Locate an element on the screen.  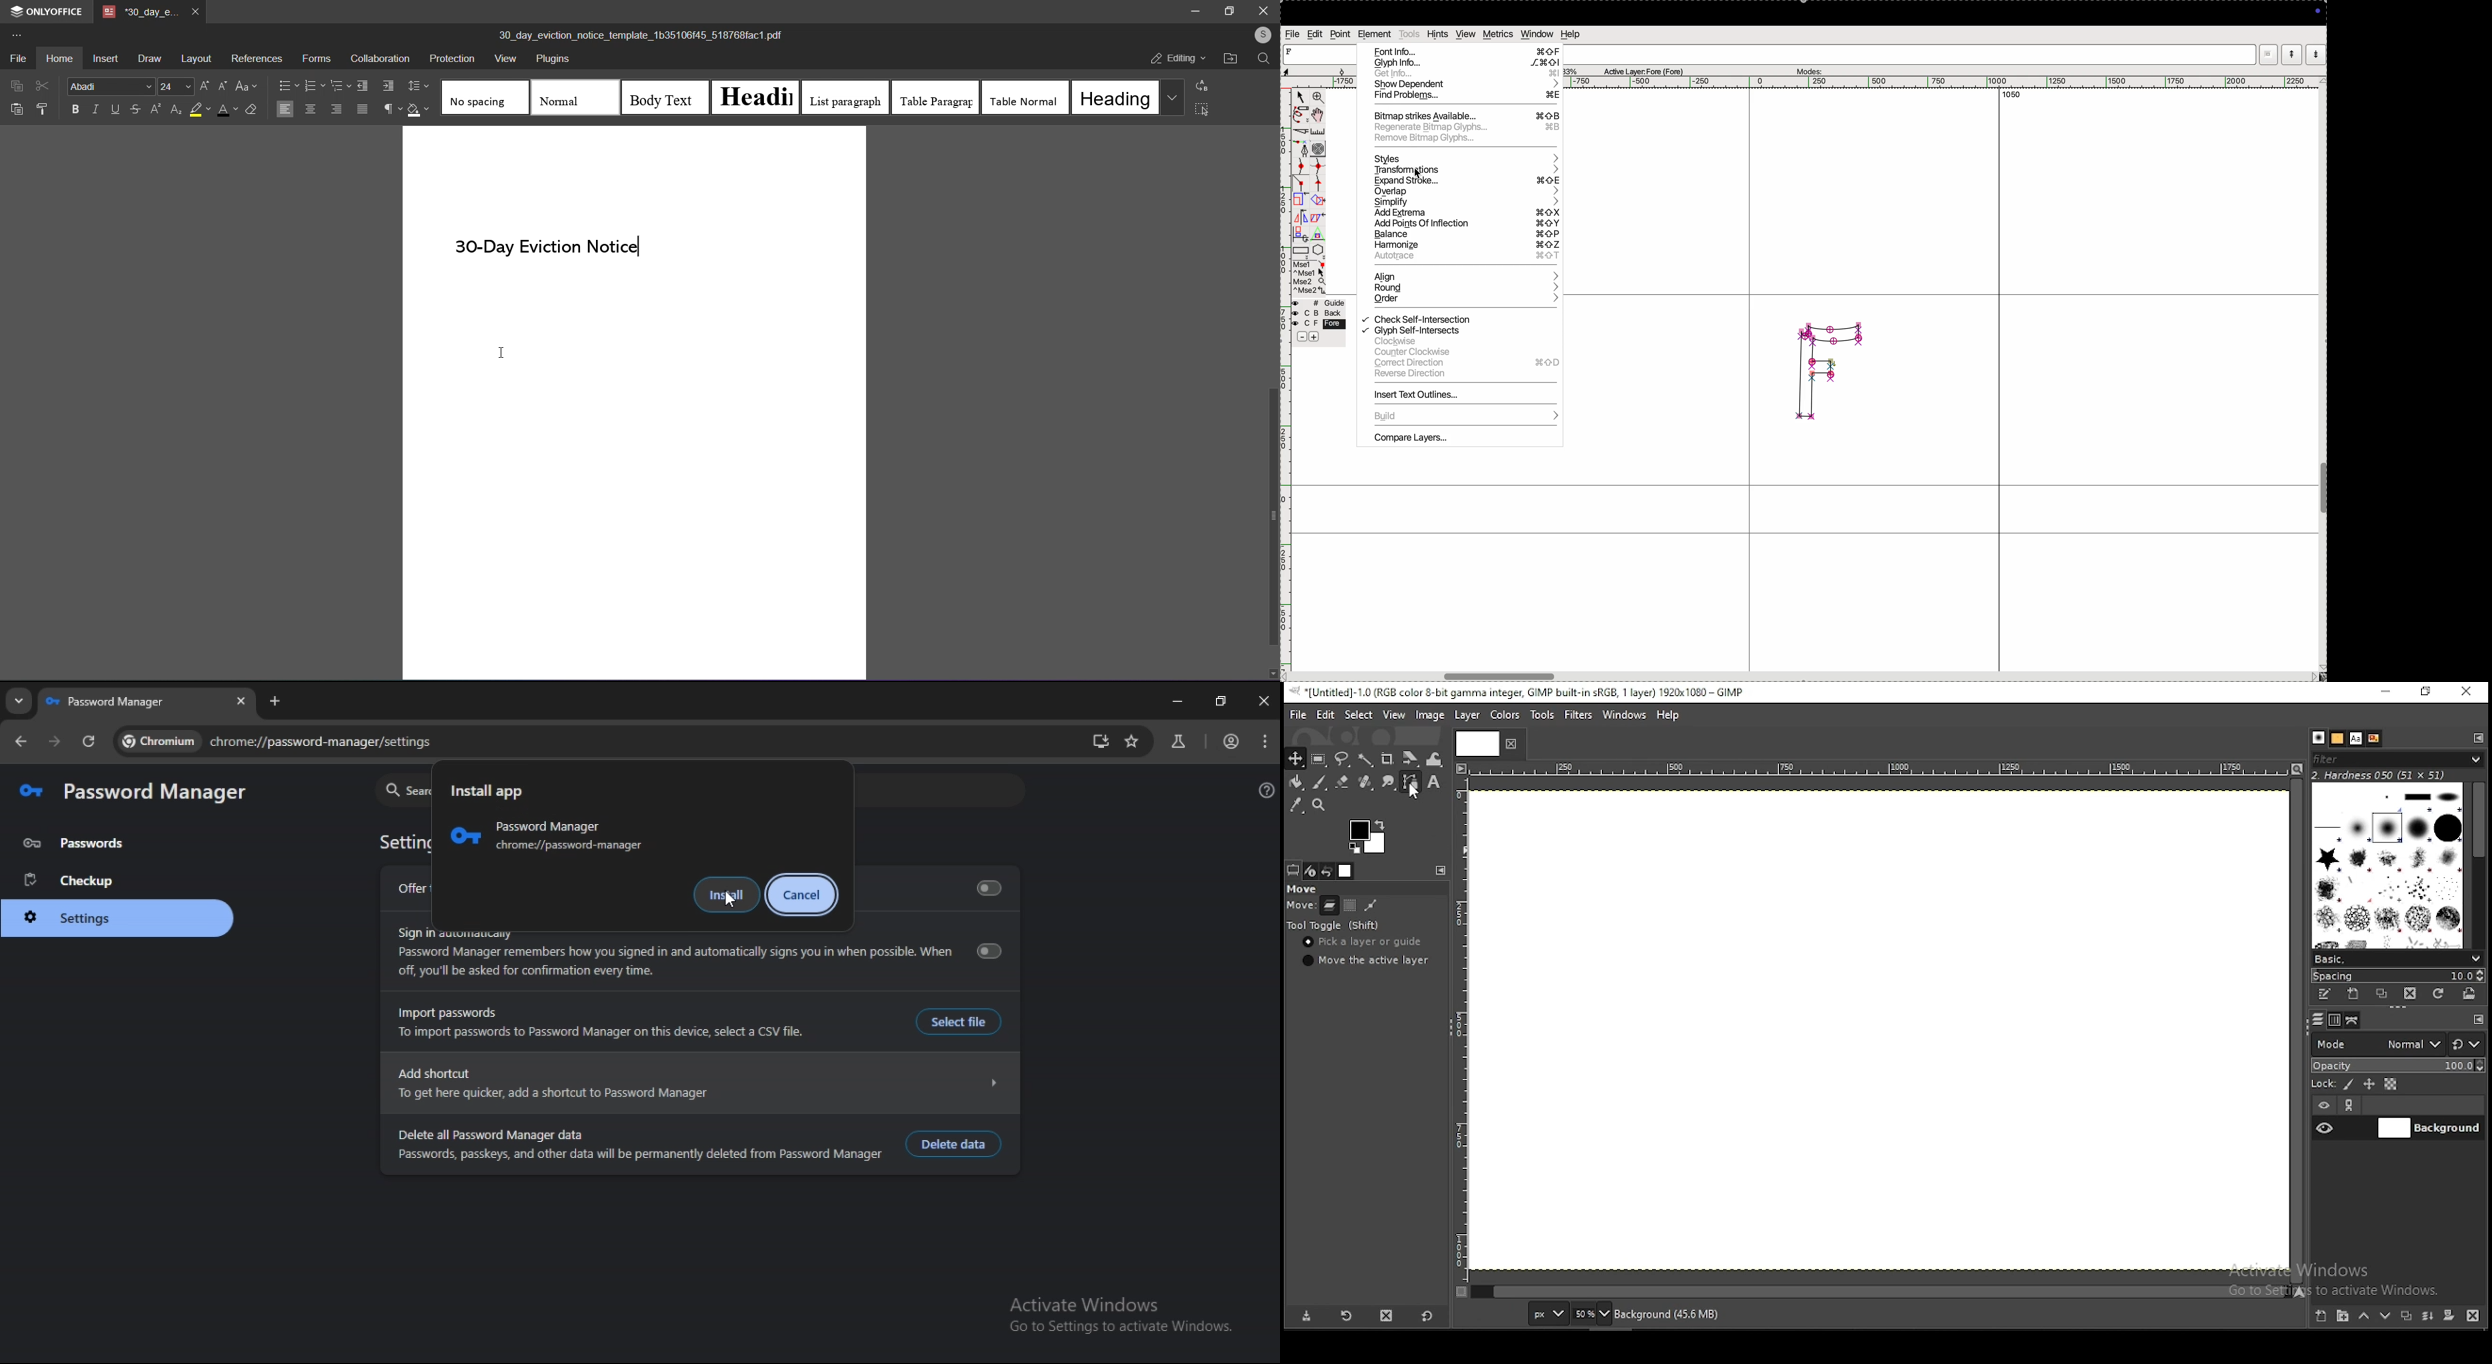
user is located at coordinates (1263, 35).